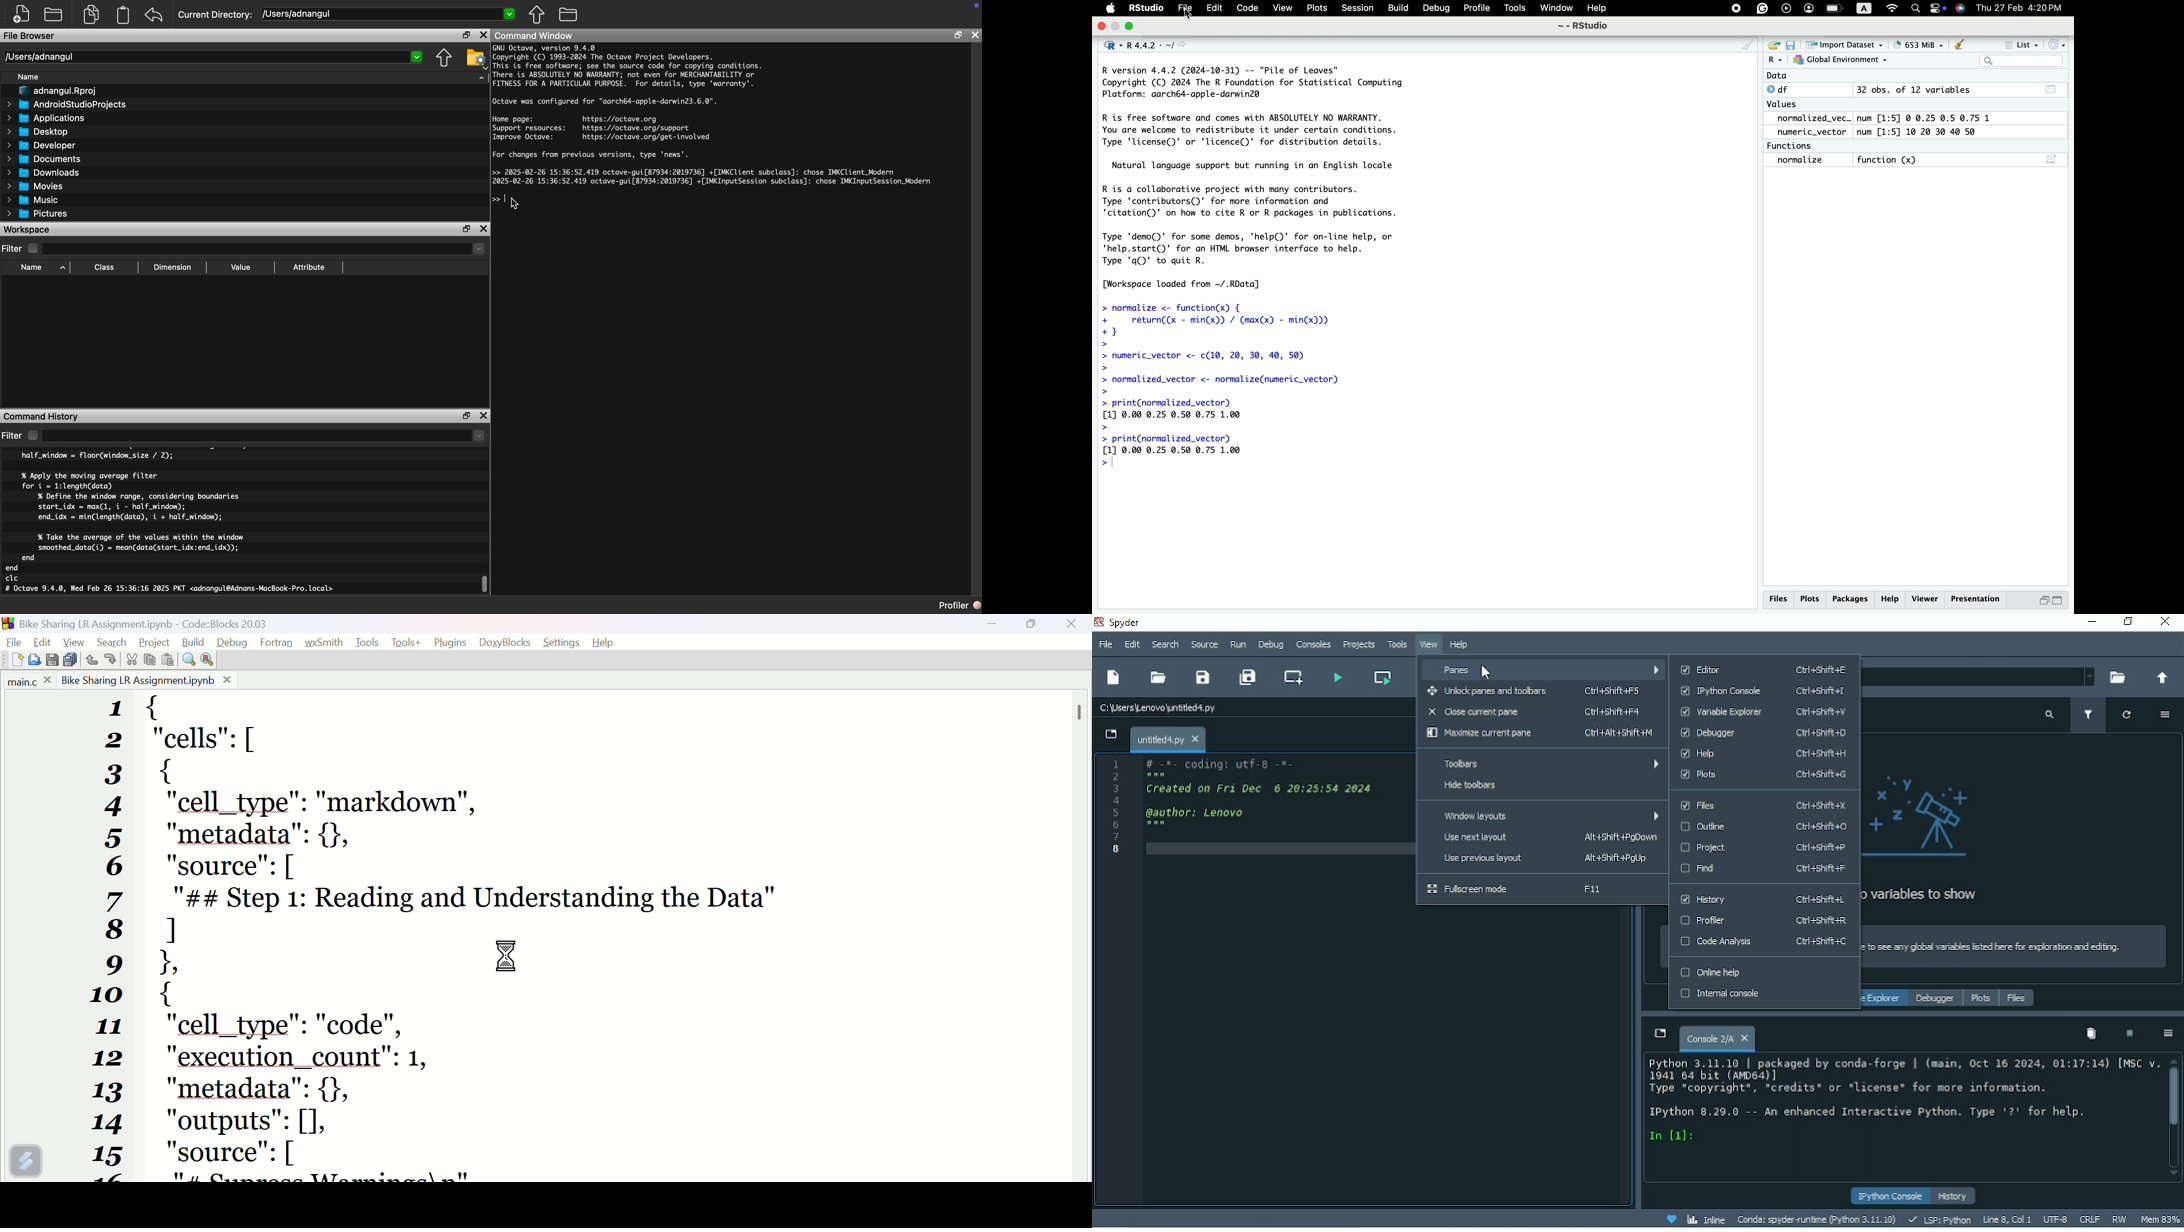 This screenshot has height=1232, width=2184. Describe the element at coordinates (1313, 644) in the screenshot. I see `Consoles` at that location.